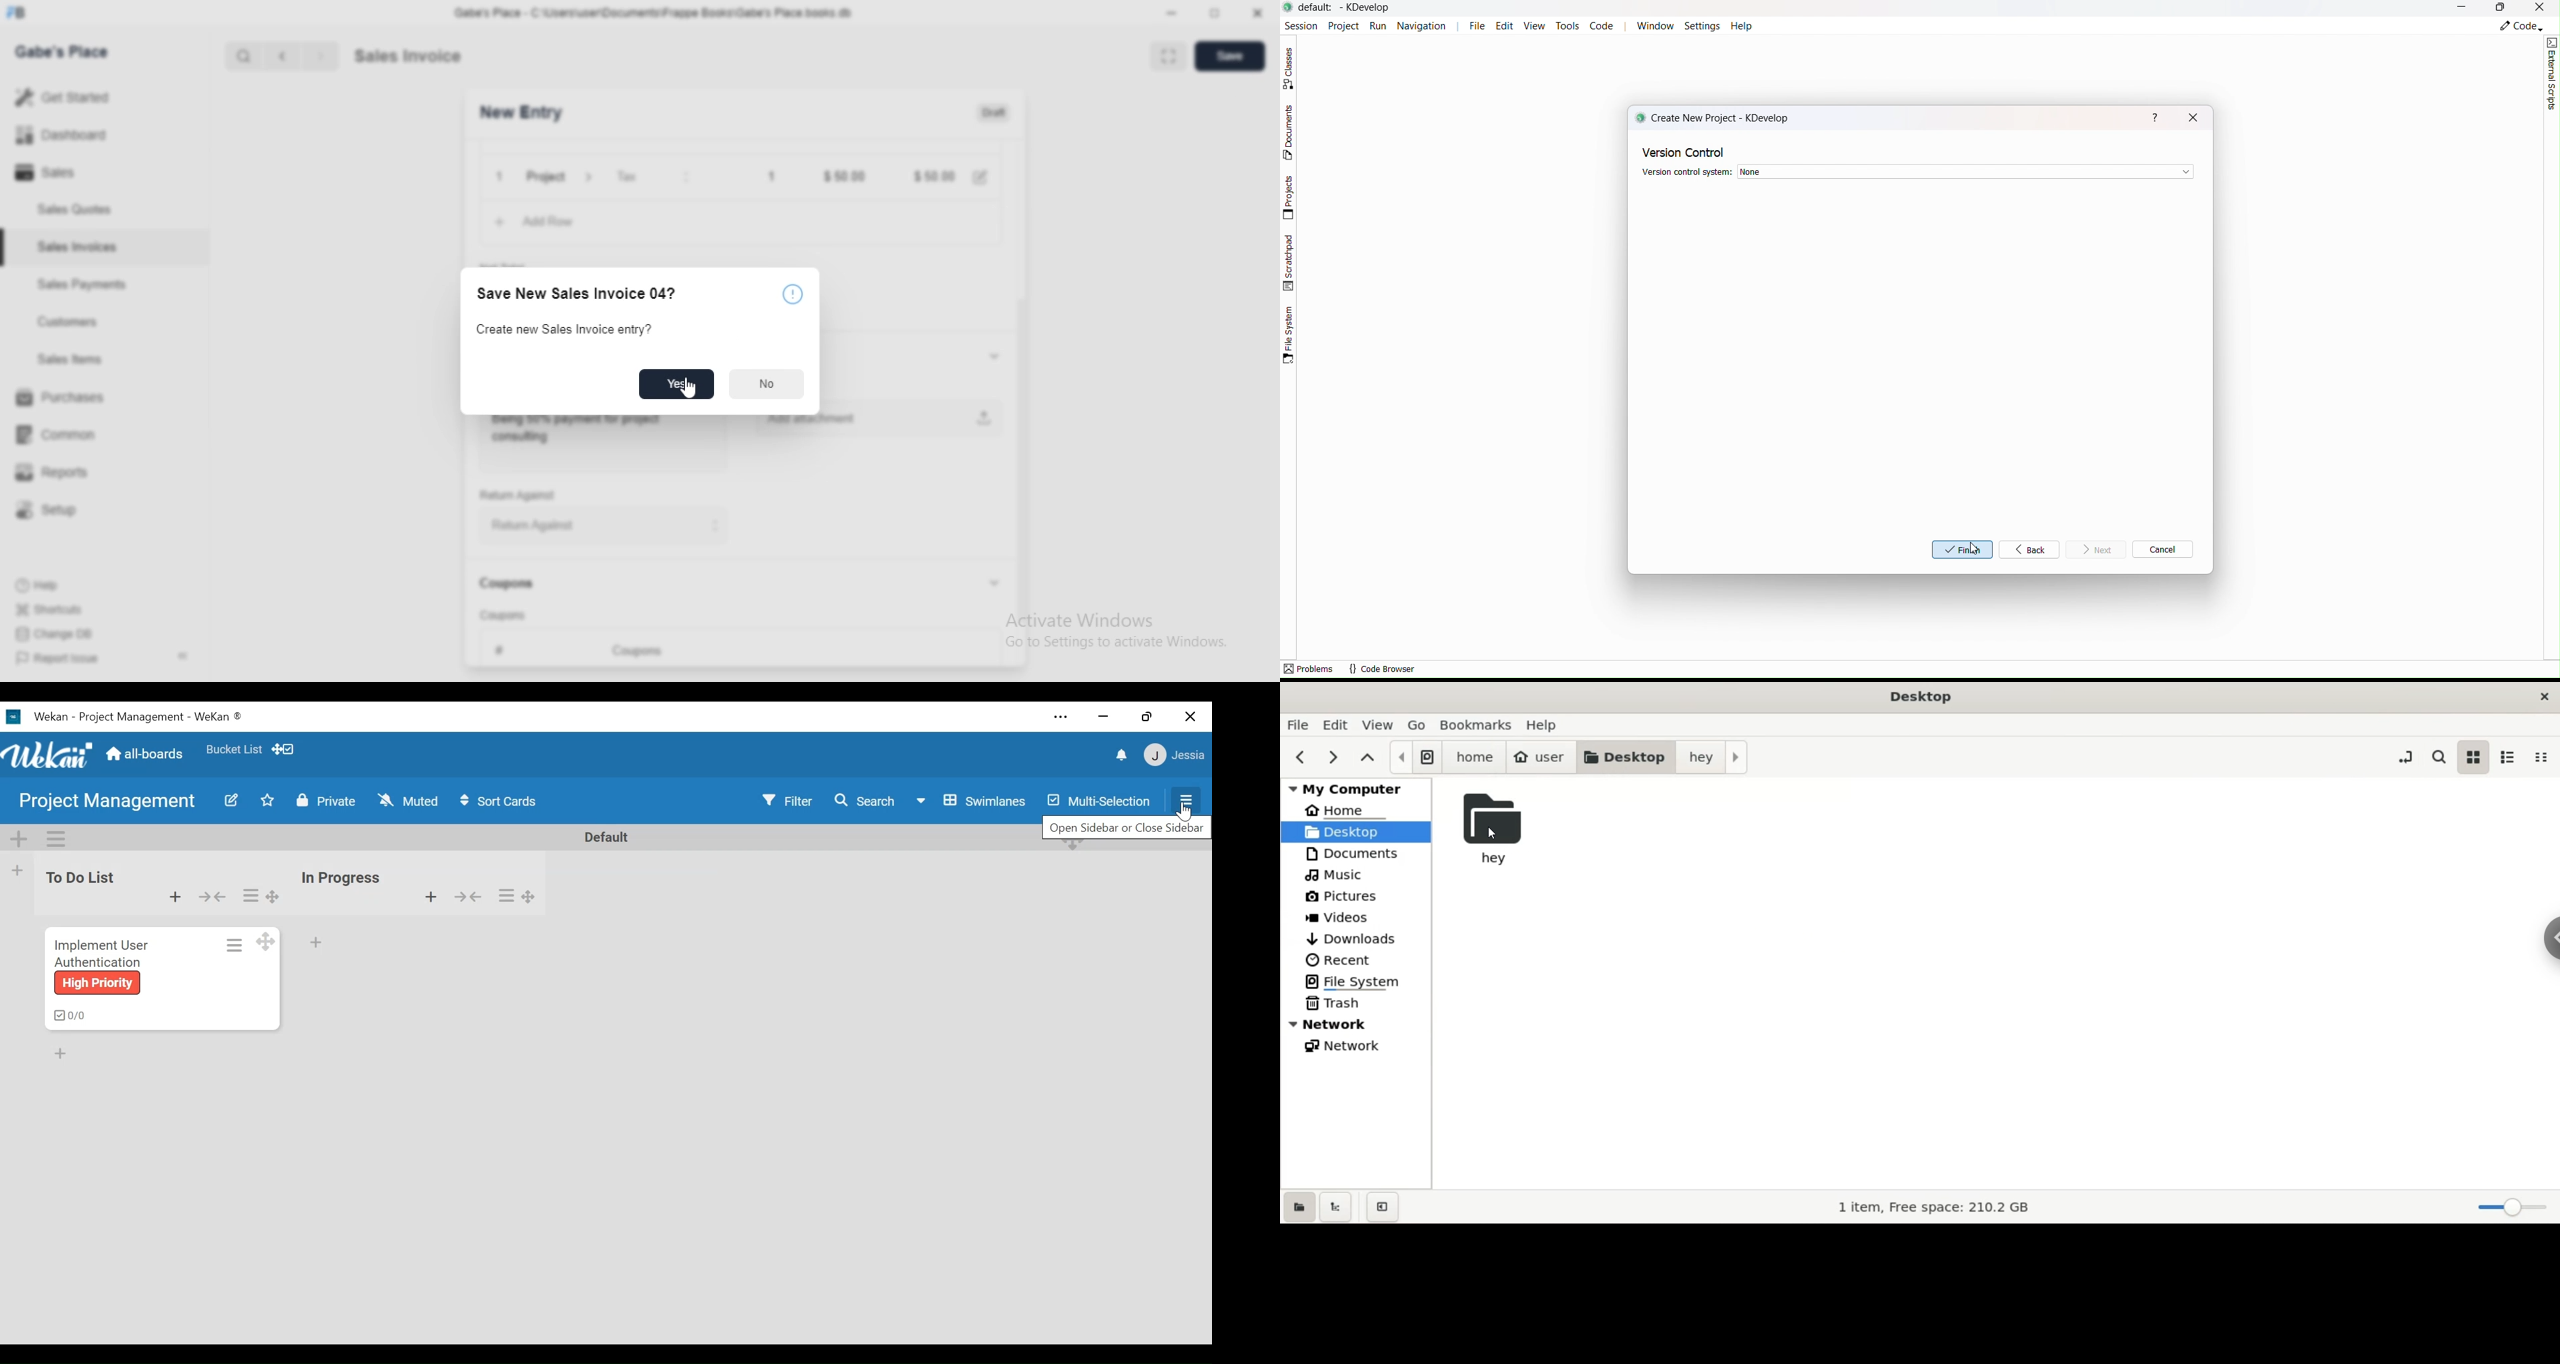  Describe the element at coordinates (1147, 716) in the screenshot. I see `restore` at that location.